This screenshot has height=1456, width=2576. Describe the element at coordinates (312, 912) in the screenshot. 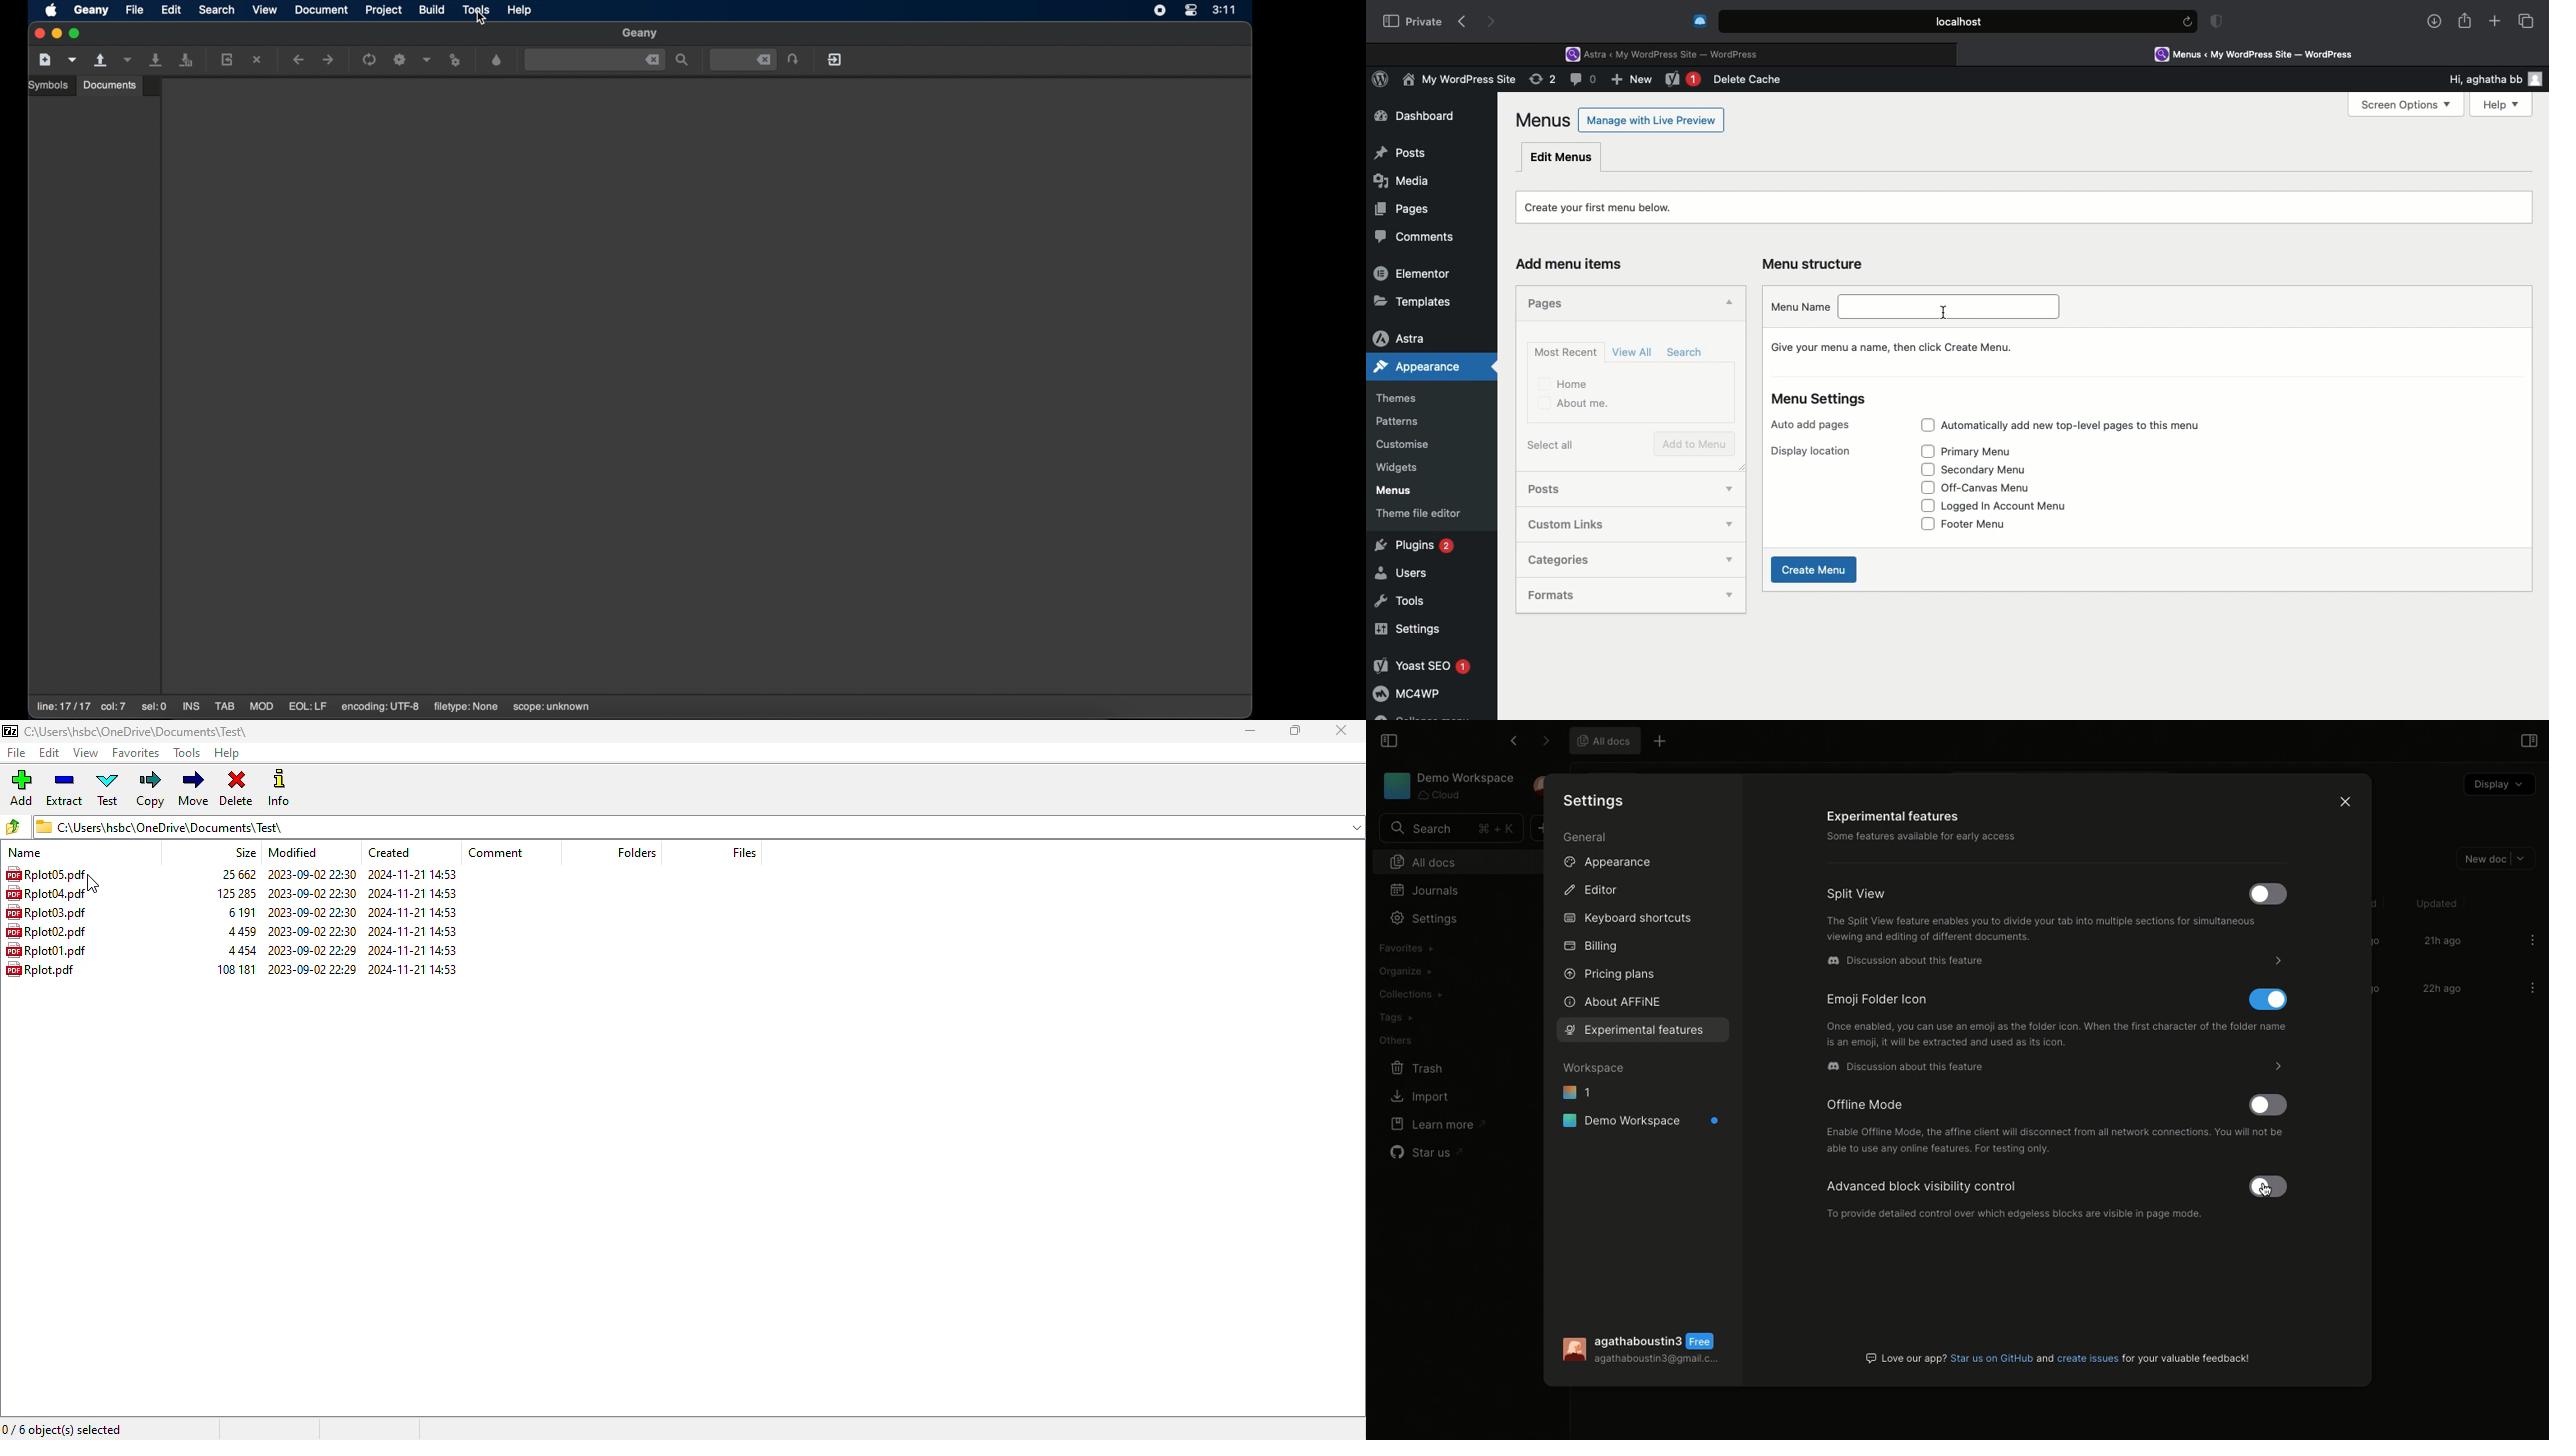

I see `modified date & time` at that location.